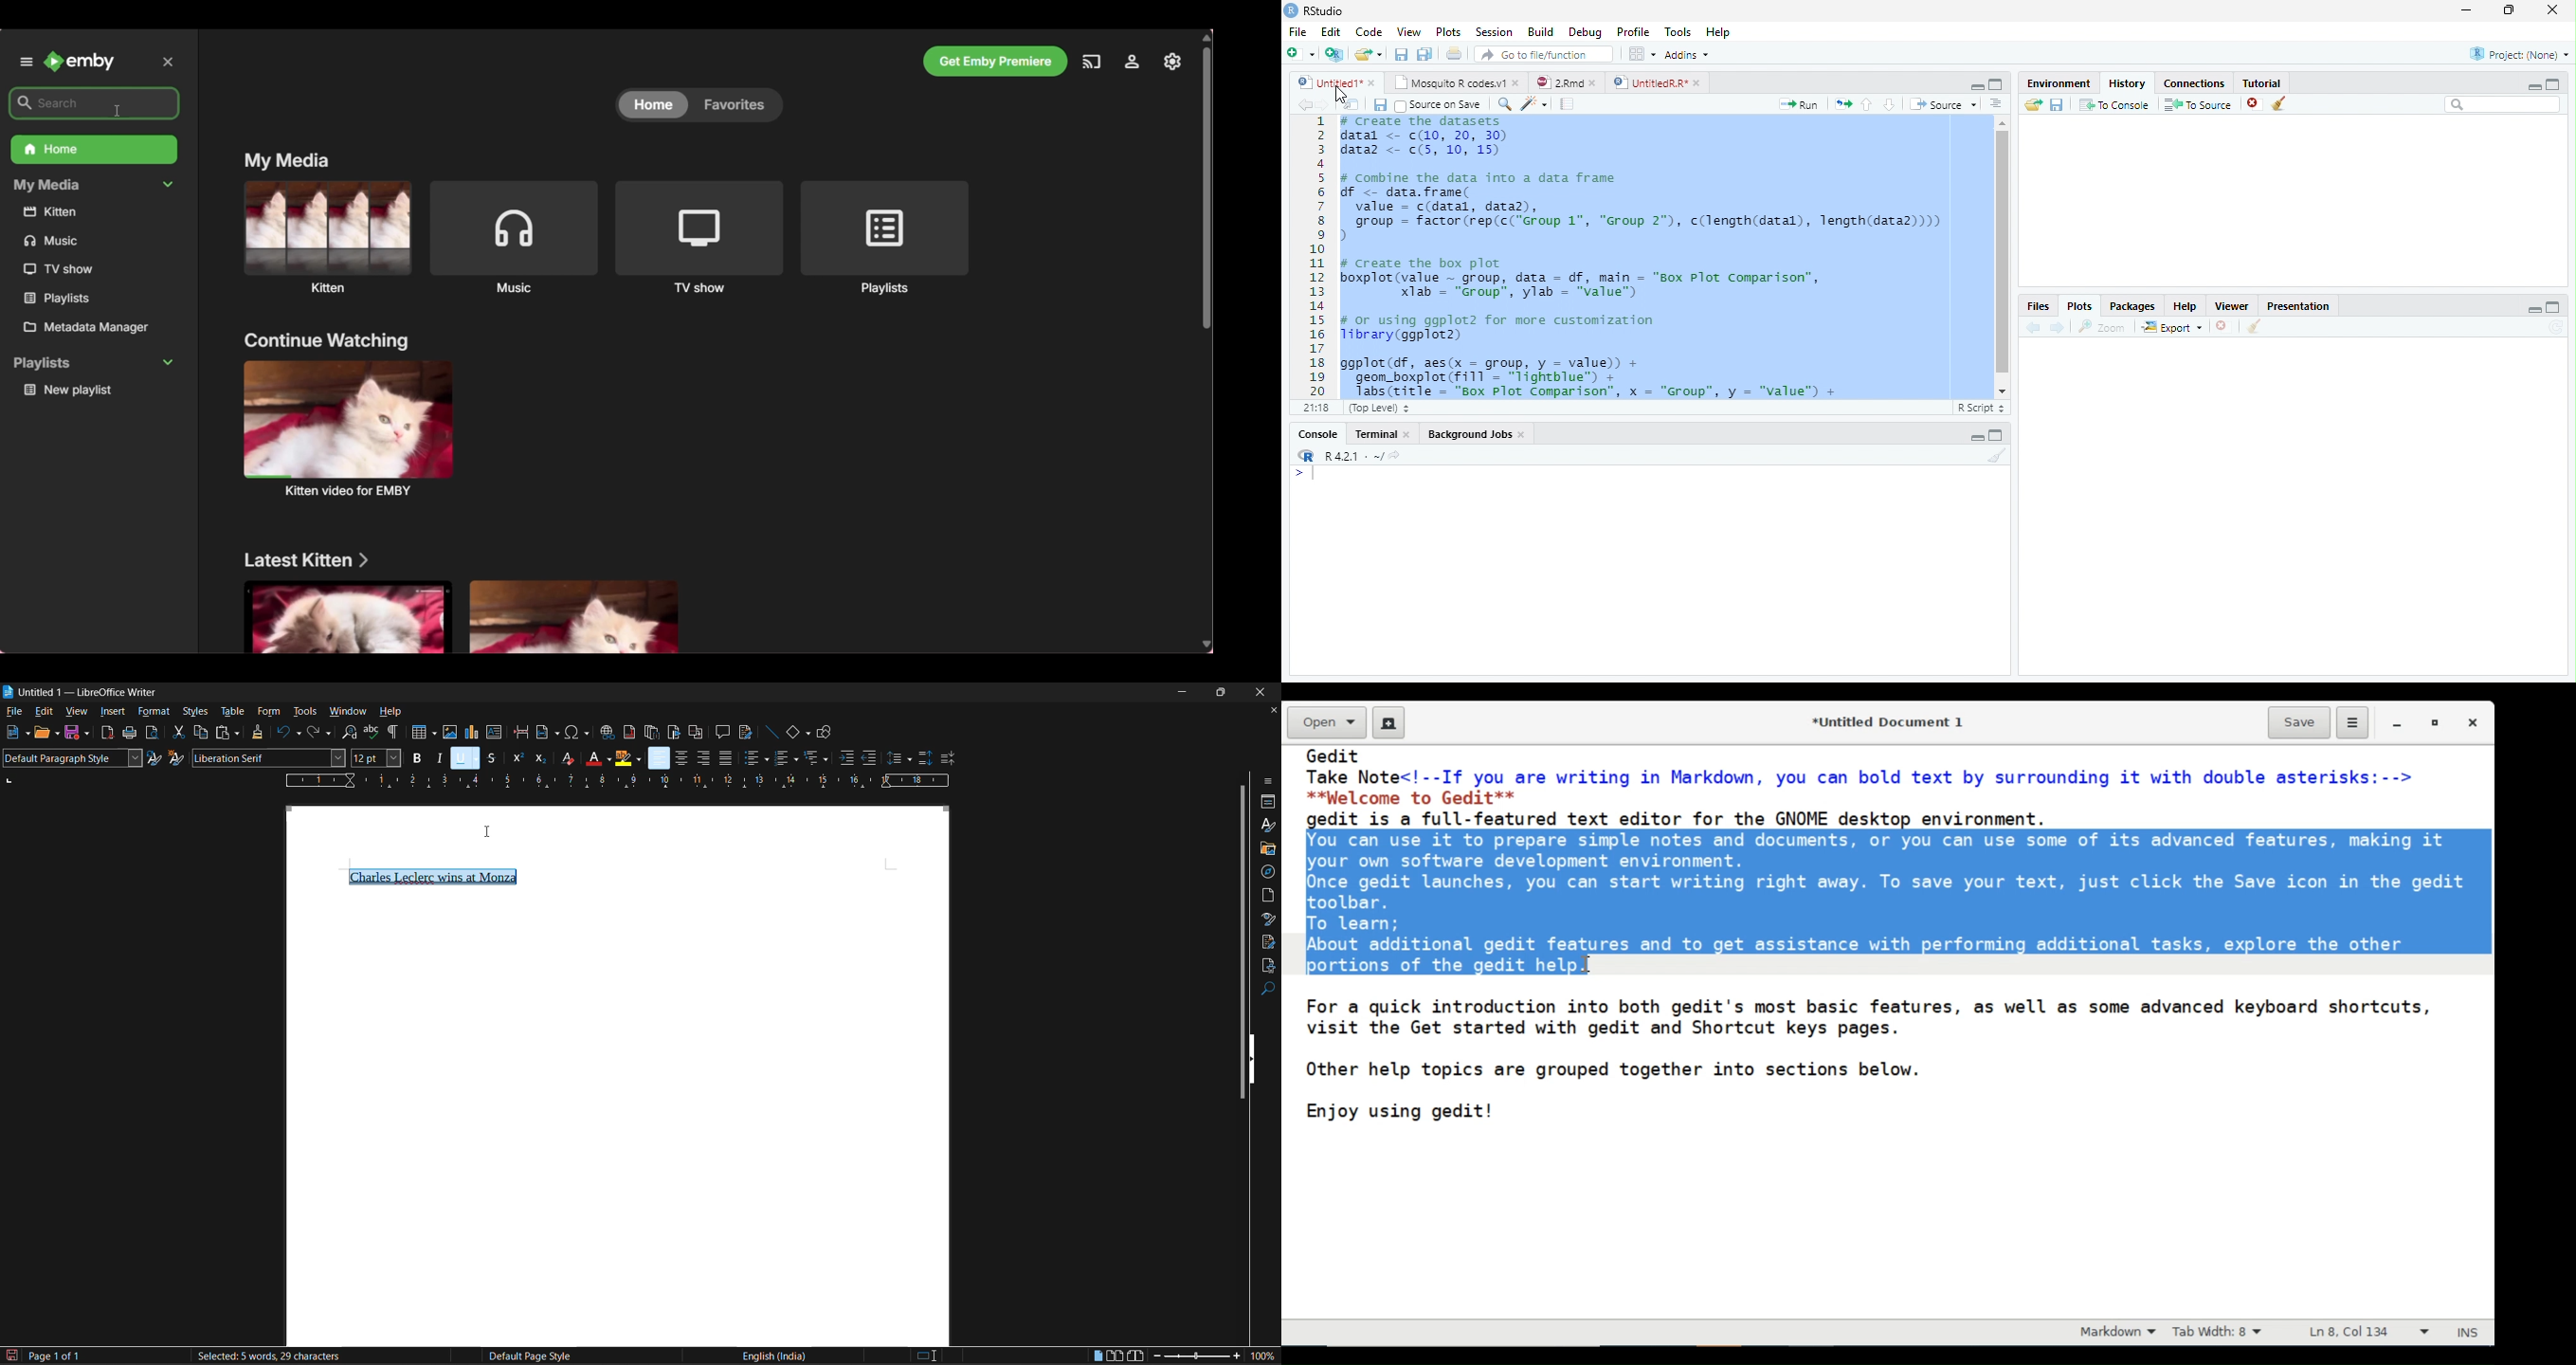 The image size is (2576, 1372). What do you see at coordinates (1558, 82) in the screenshot?
I see `2.Rmd` at bounding box center [1558, 82].